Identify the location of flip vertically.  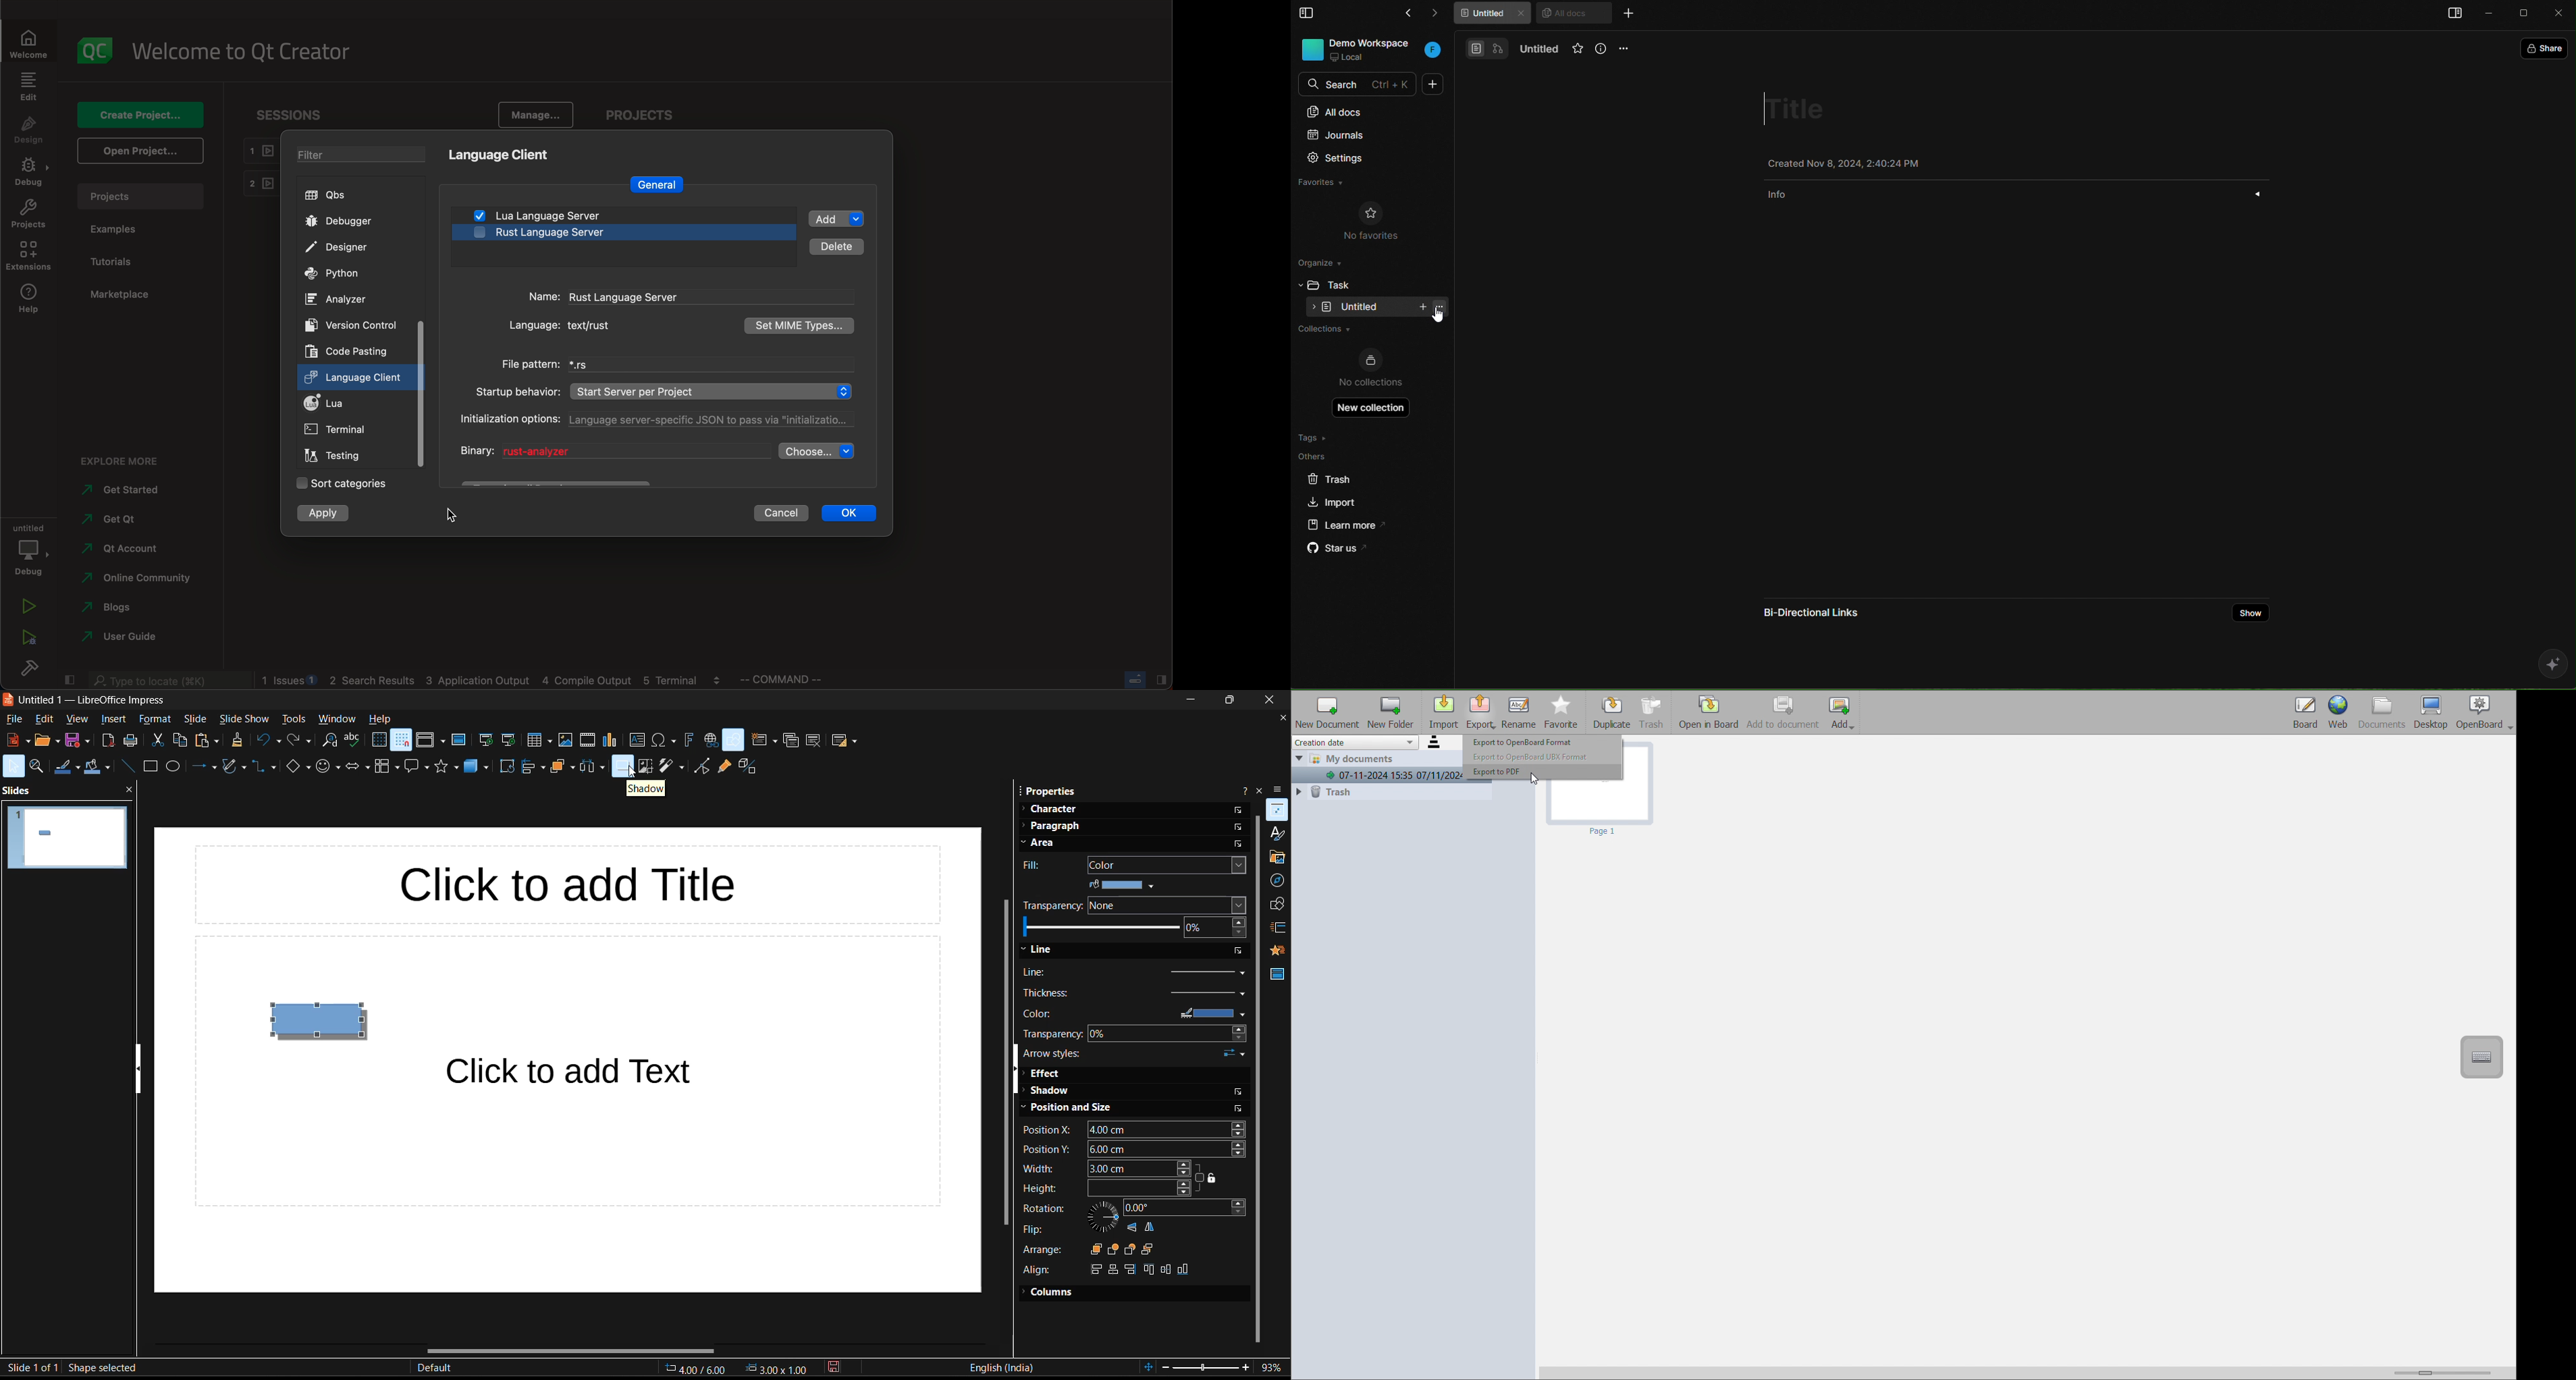
(1129, 1229).